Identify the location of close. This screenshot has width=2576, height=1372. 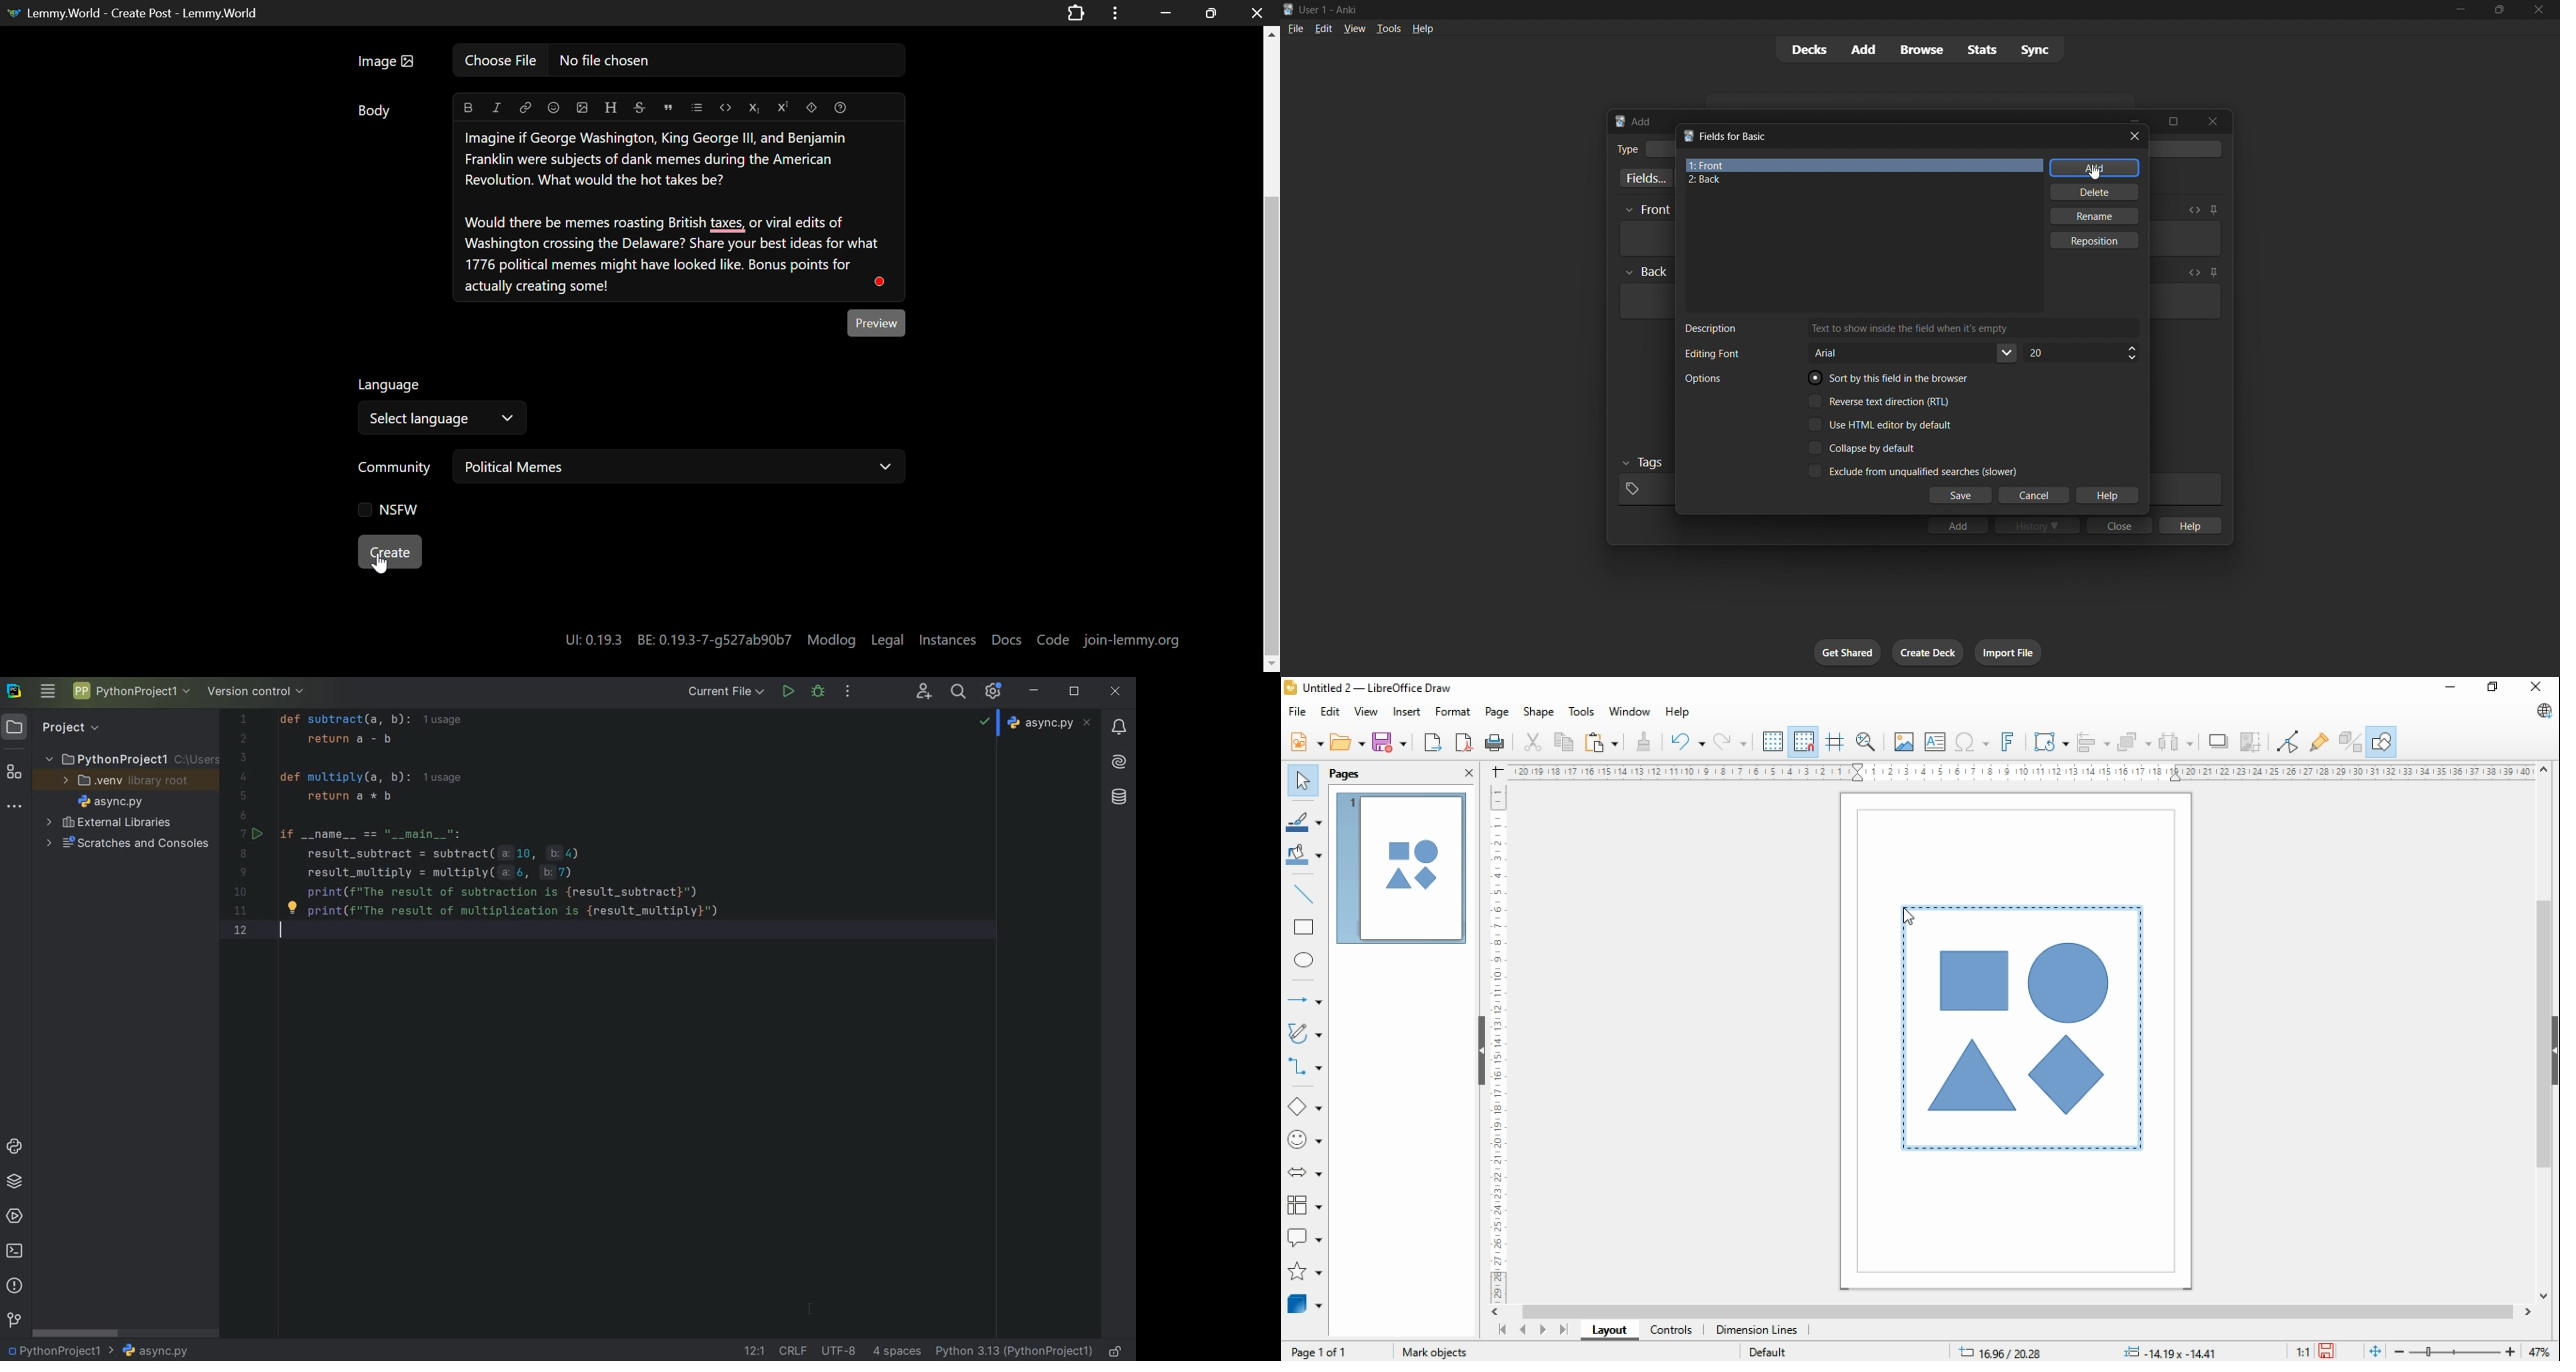
(2135, 136).